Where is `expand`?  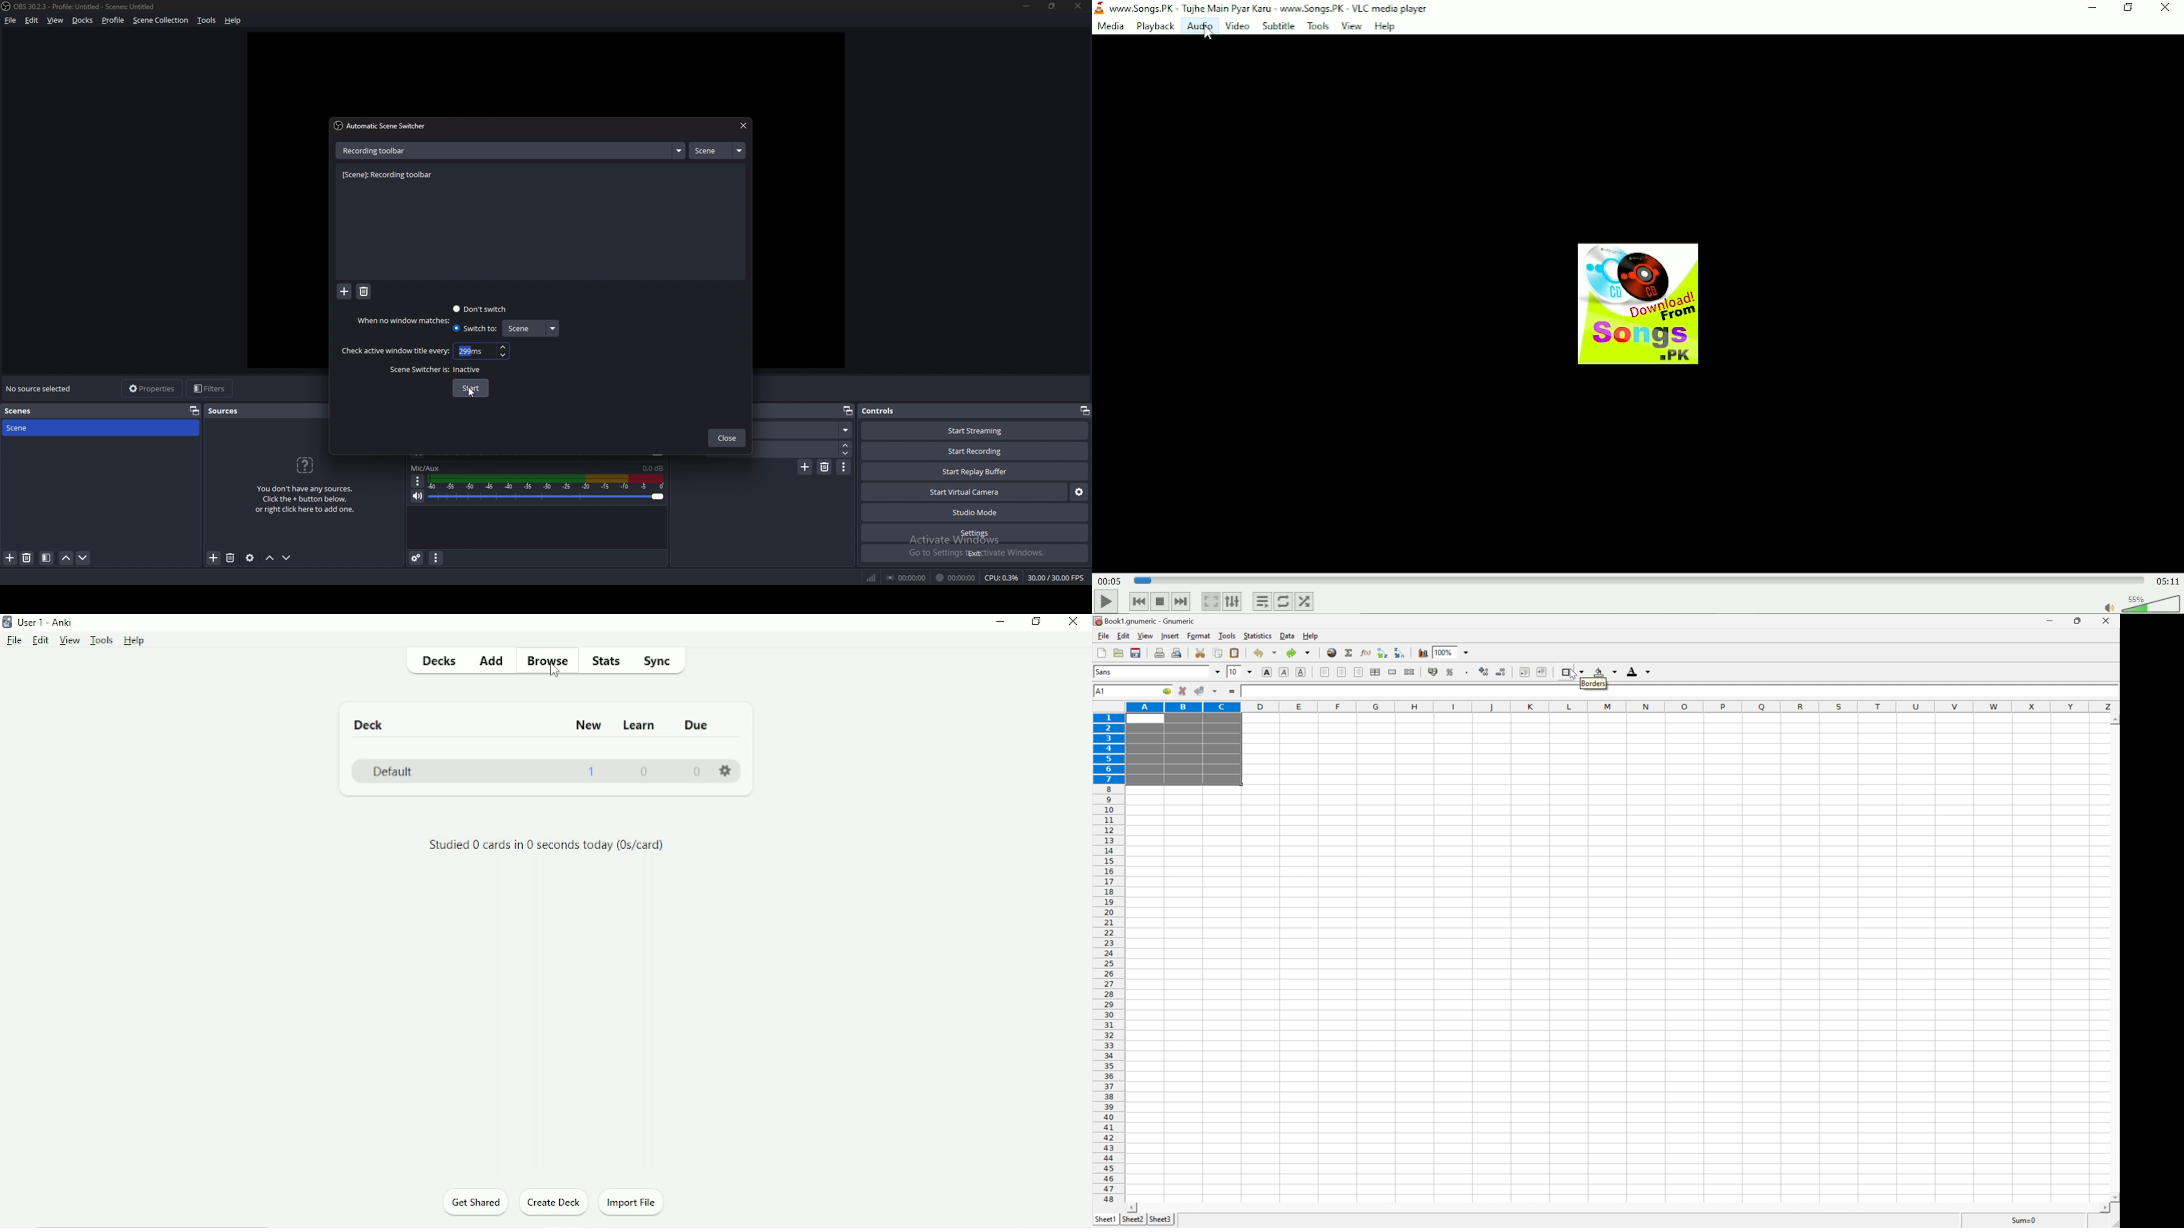
expand is located at coordinates (679, 151).